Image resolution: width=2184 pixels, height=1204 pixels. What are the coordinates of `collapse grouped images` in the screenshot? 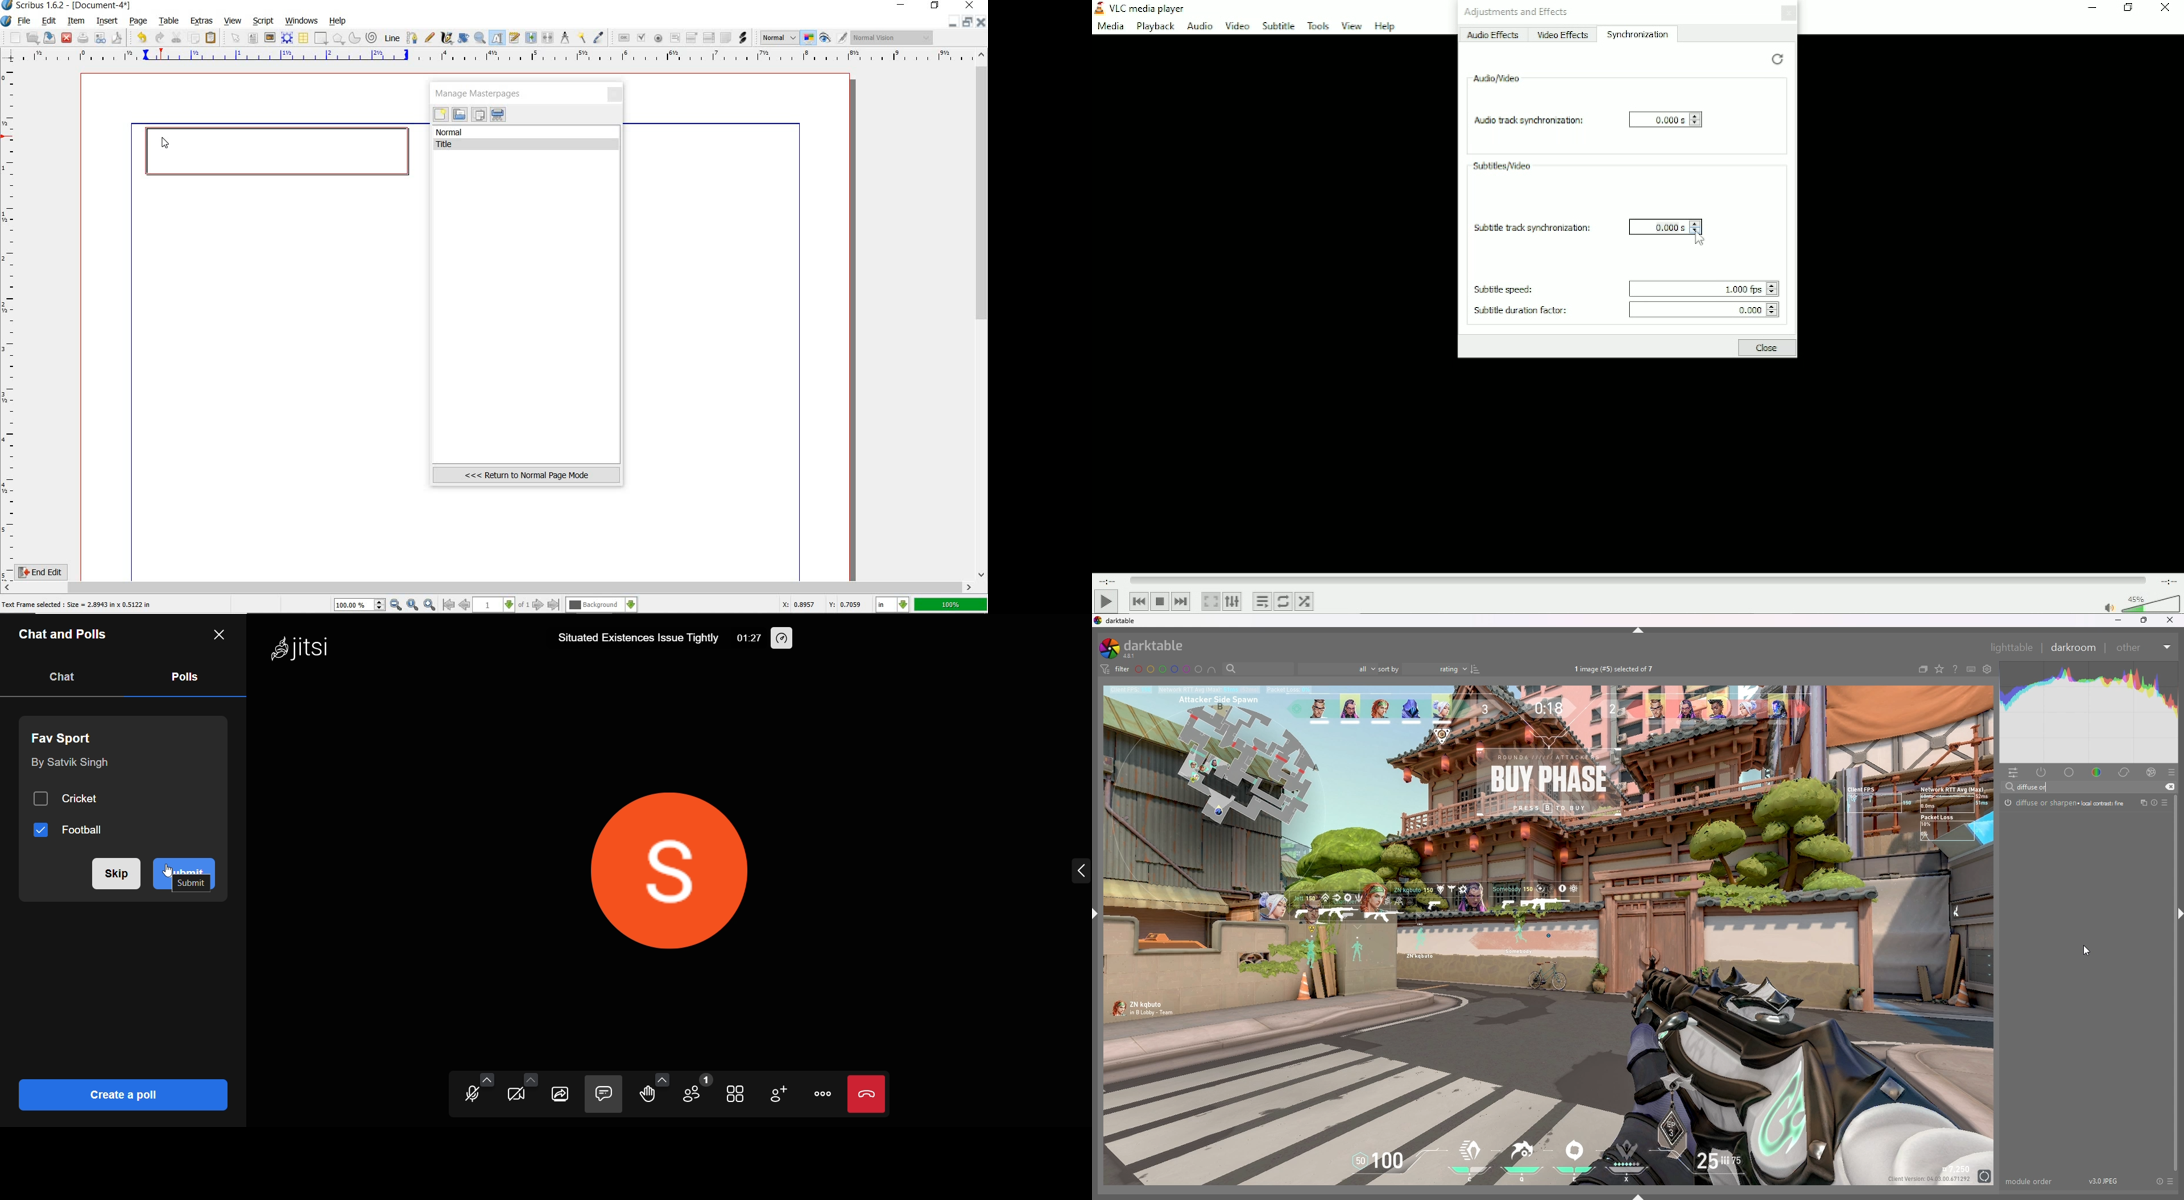 It's located at (1923, 669).